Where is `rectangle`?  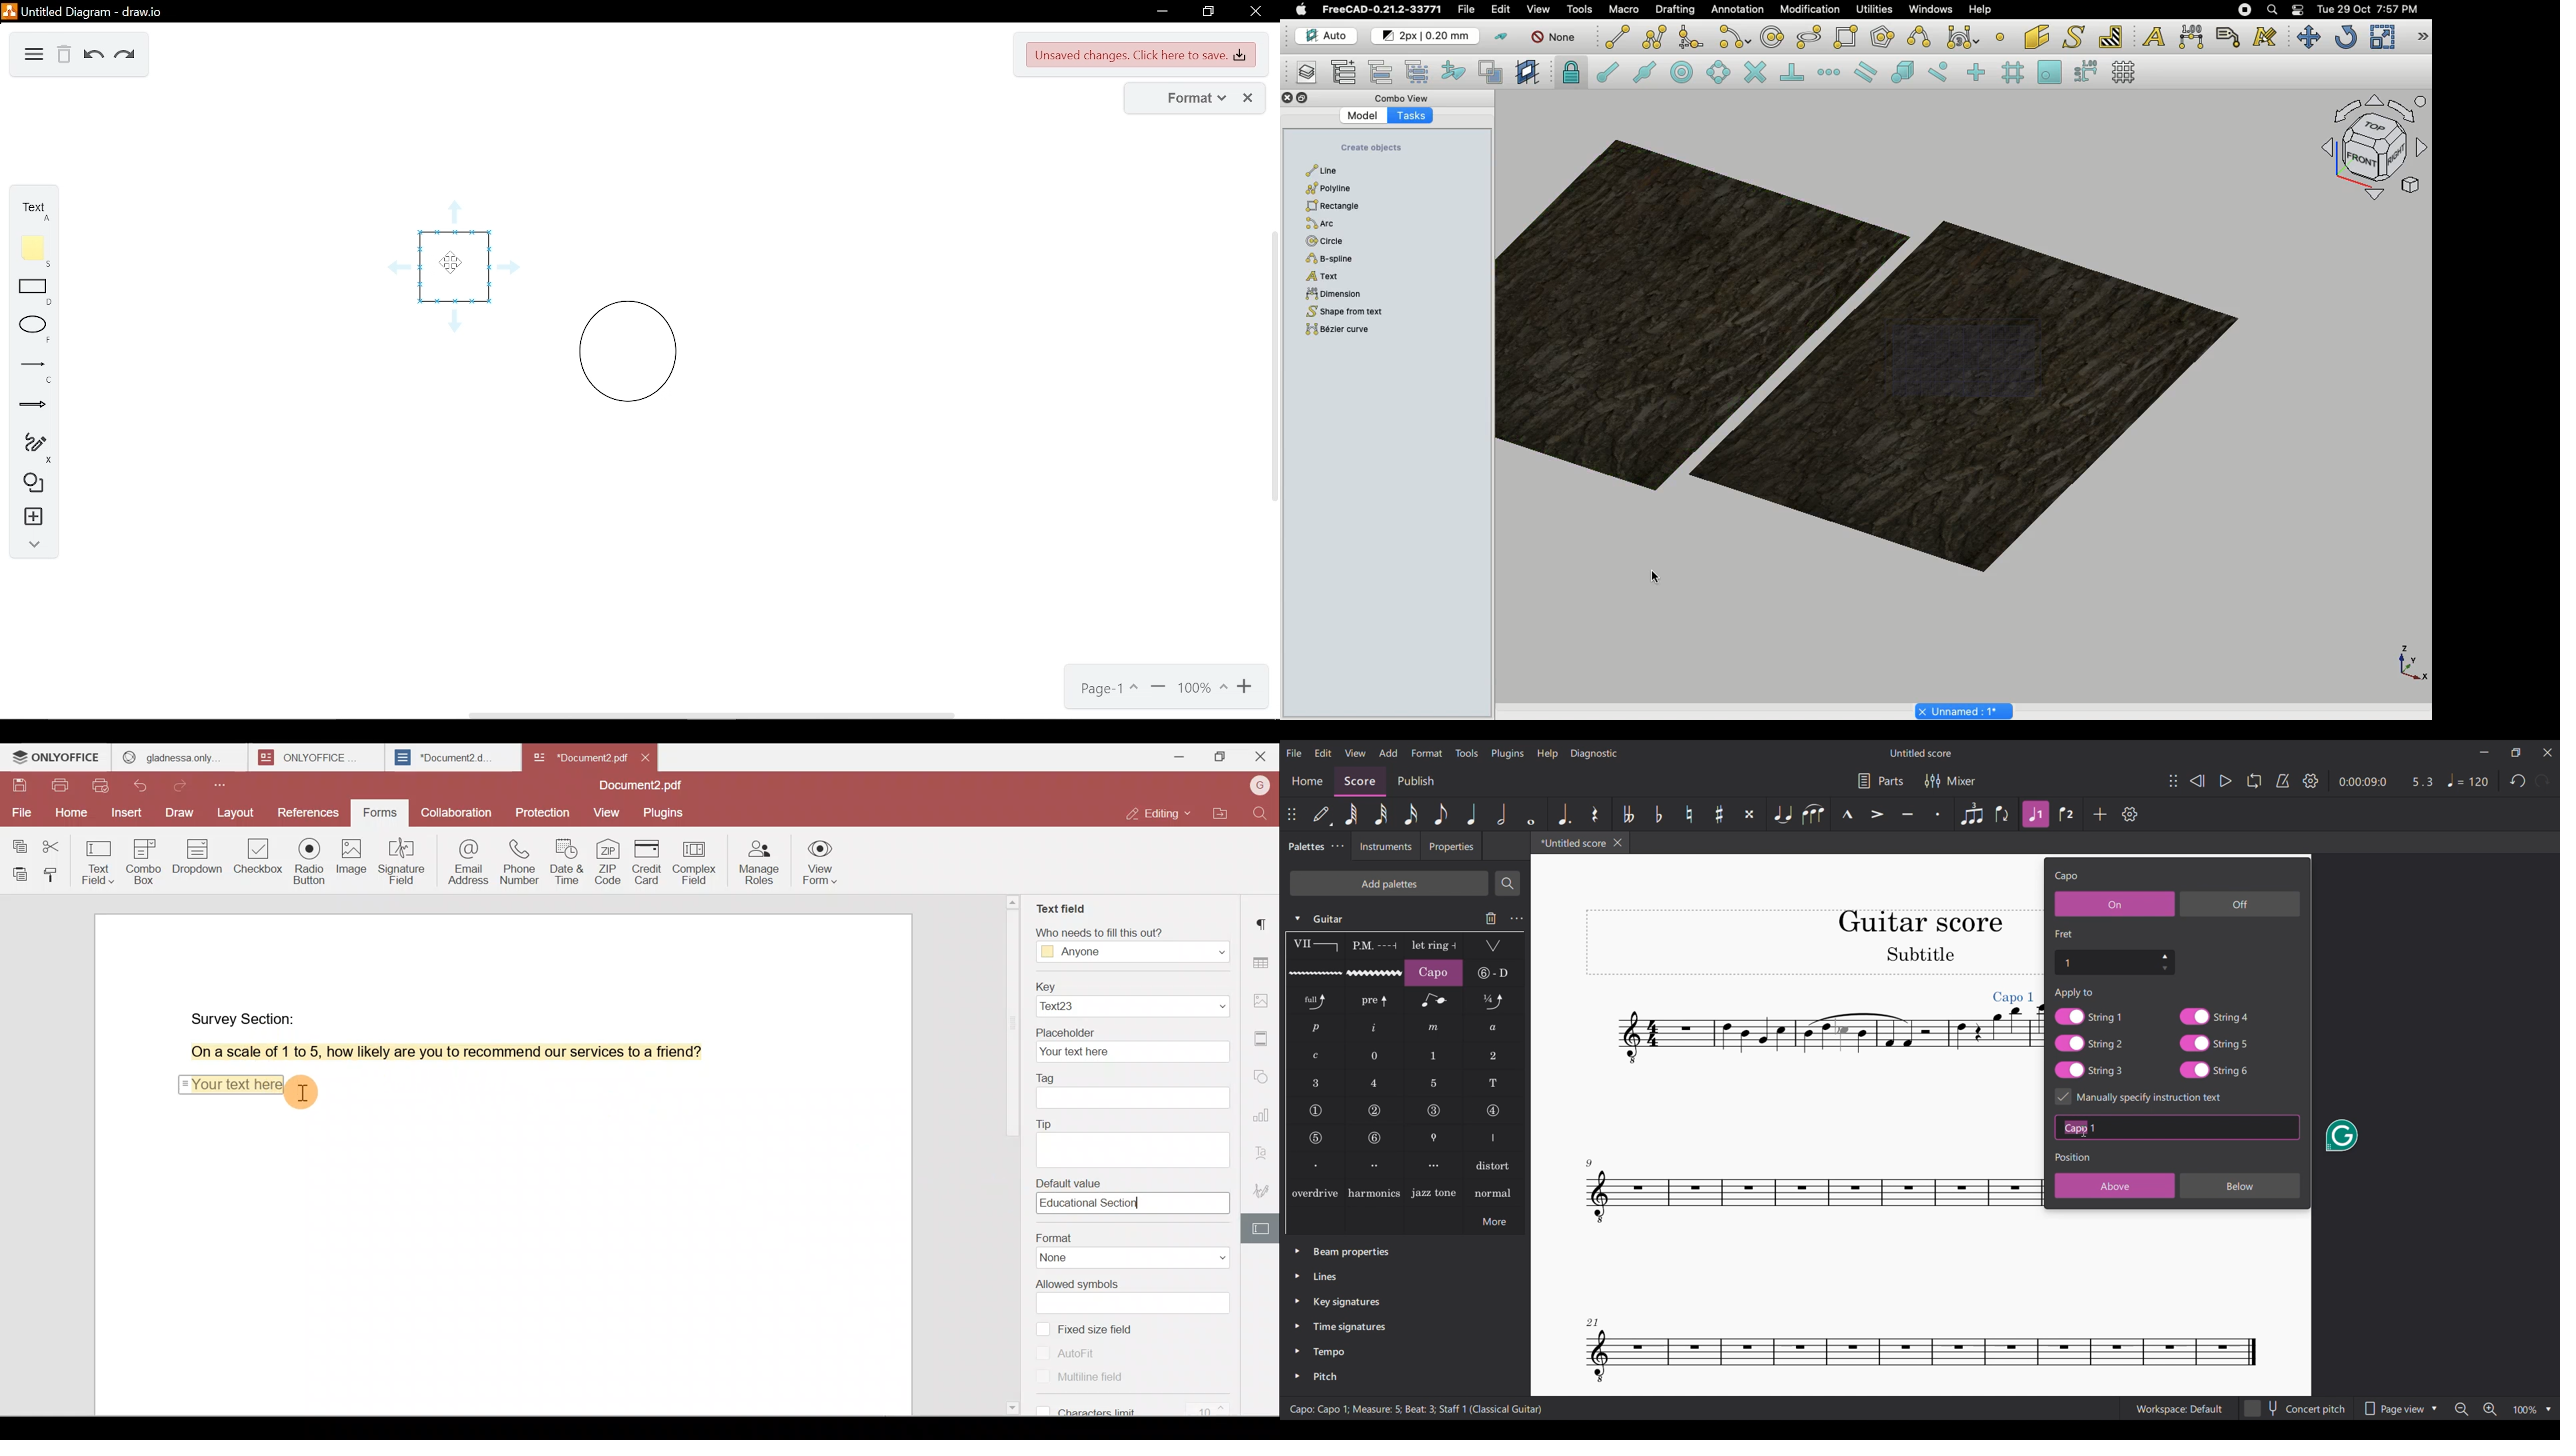
rectangle is located at coordinates (34, 293).